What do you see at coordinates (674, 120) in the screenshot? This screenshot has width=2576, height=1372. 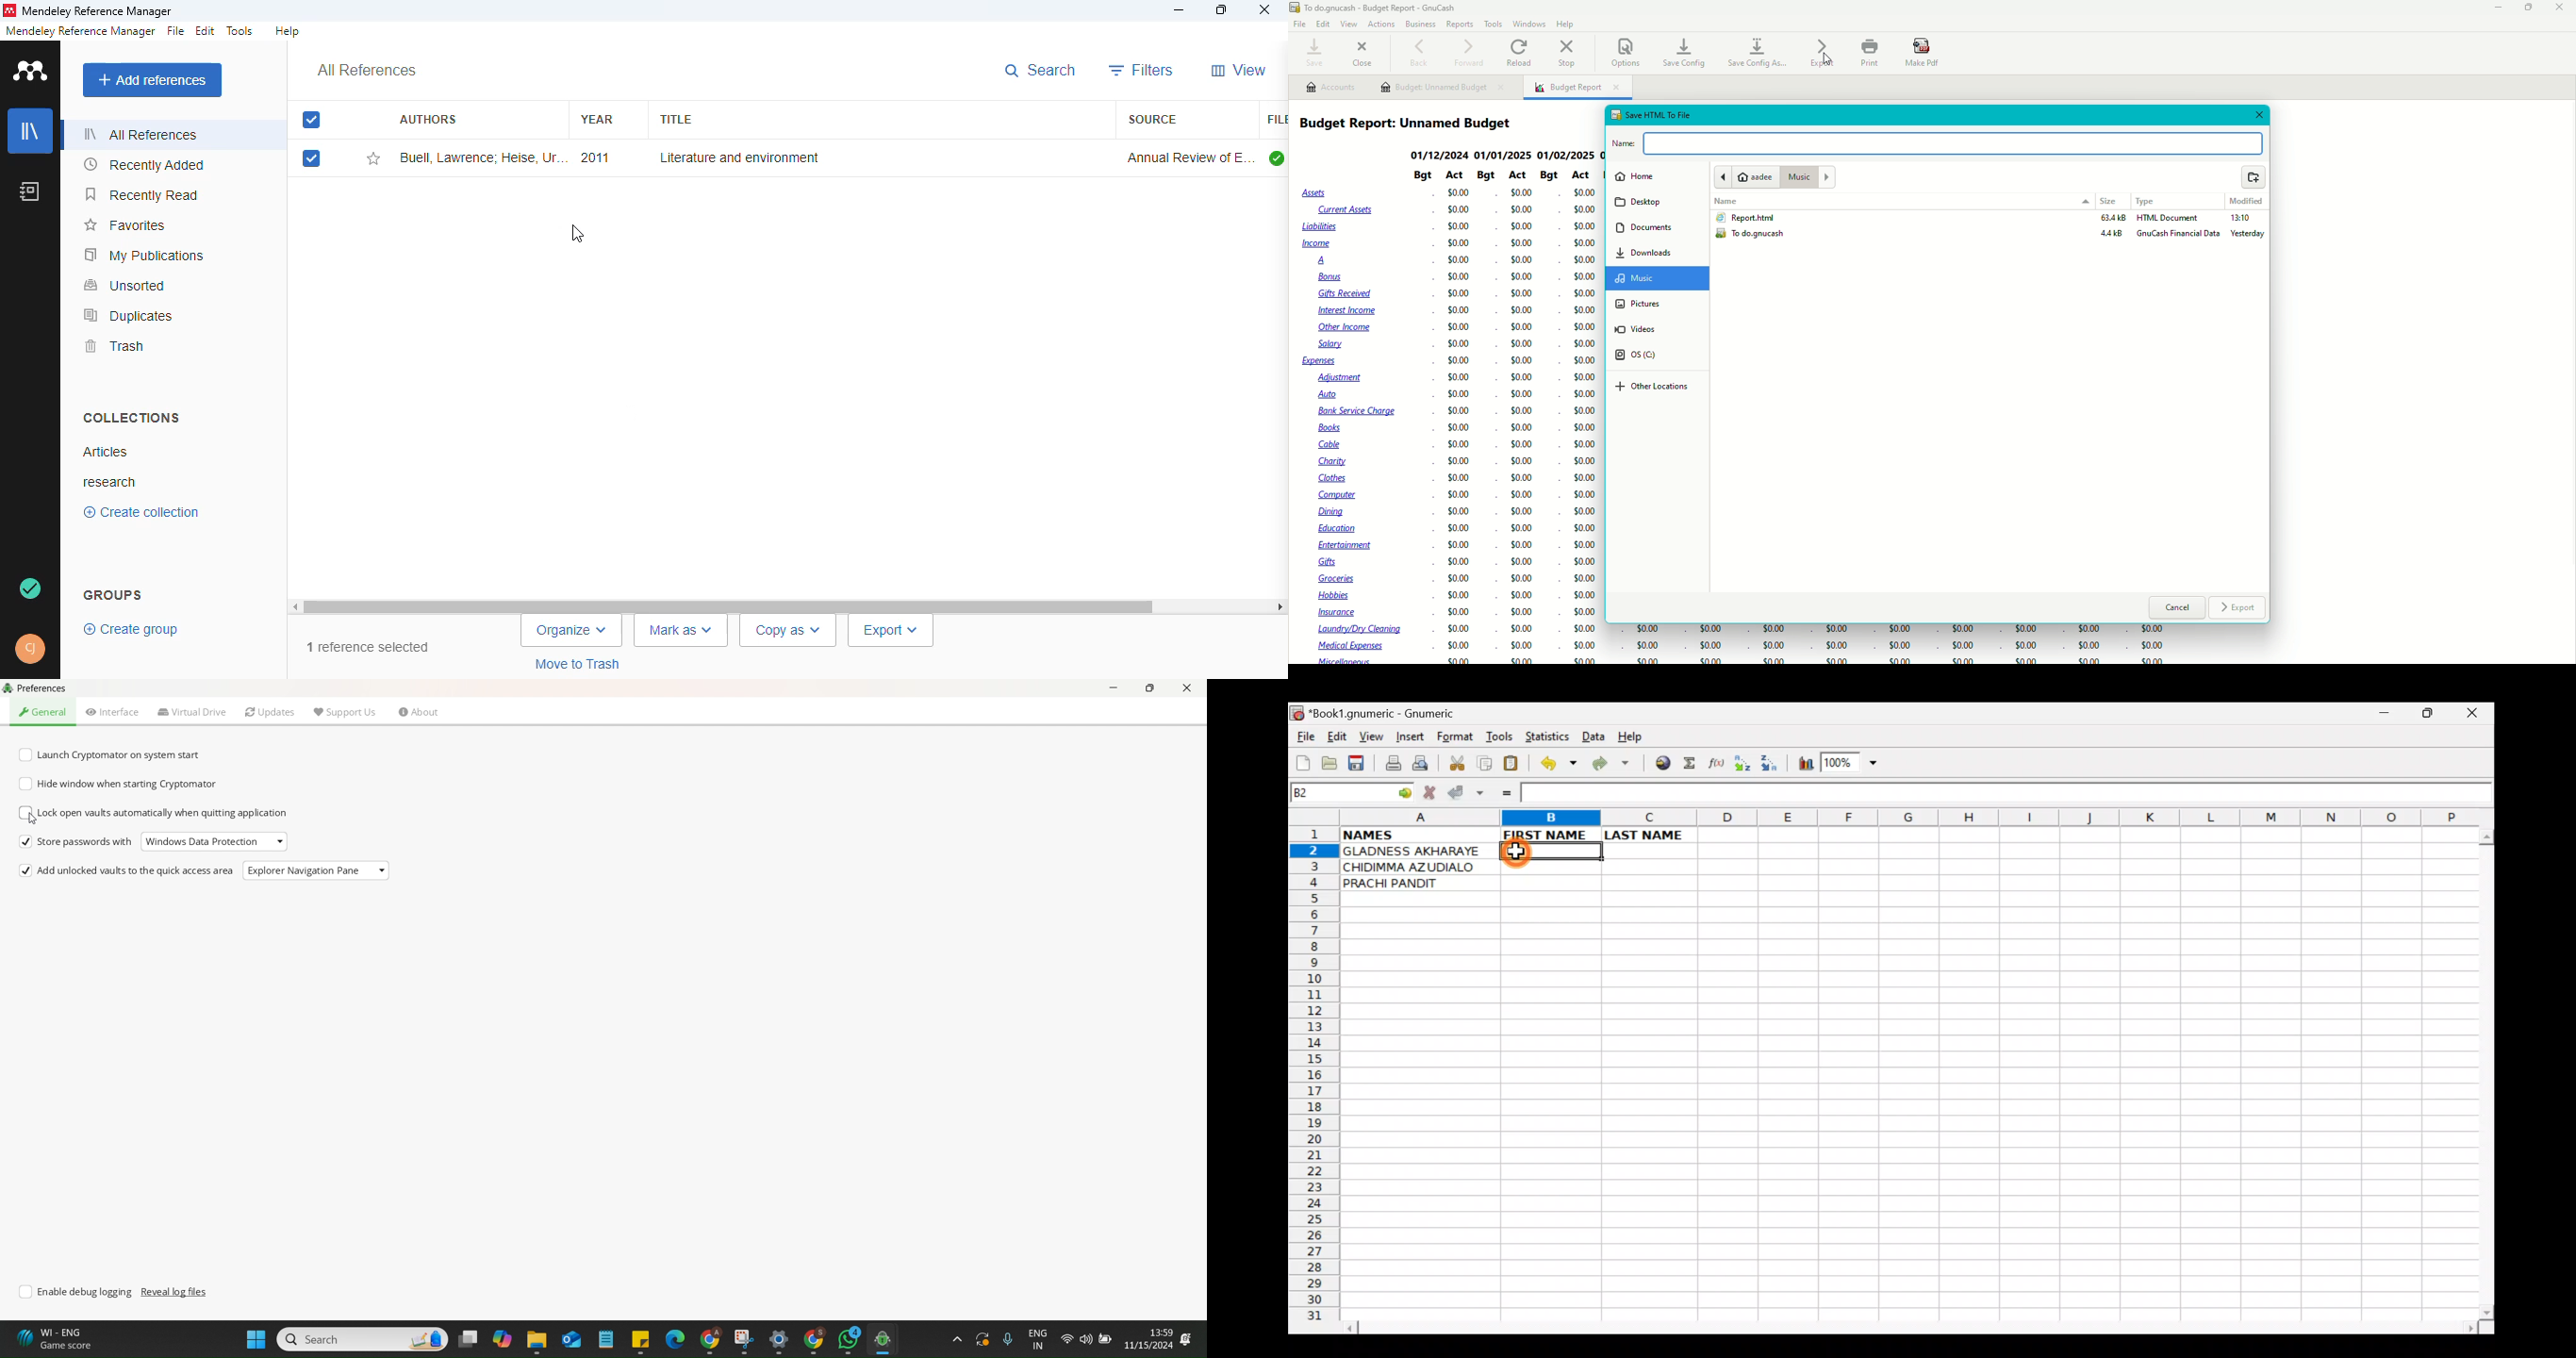 I see `title` at bounding box center [674, 120].